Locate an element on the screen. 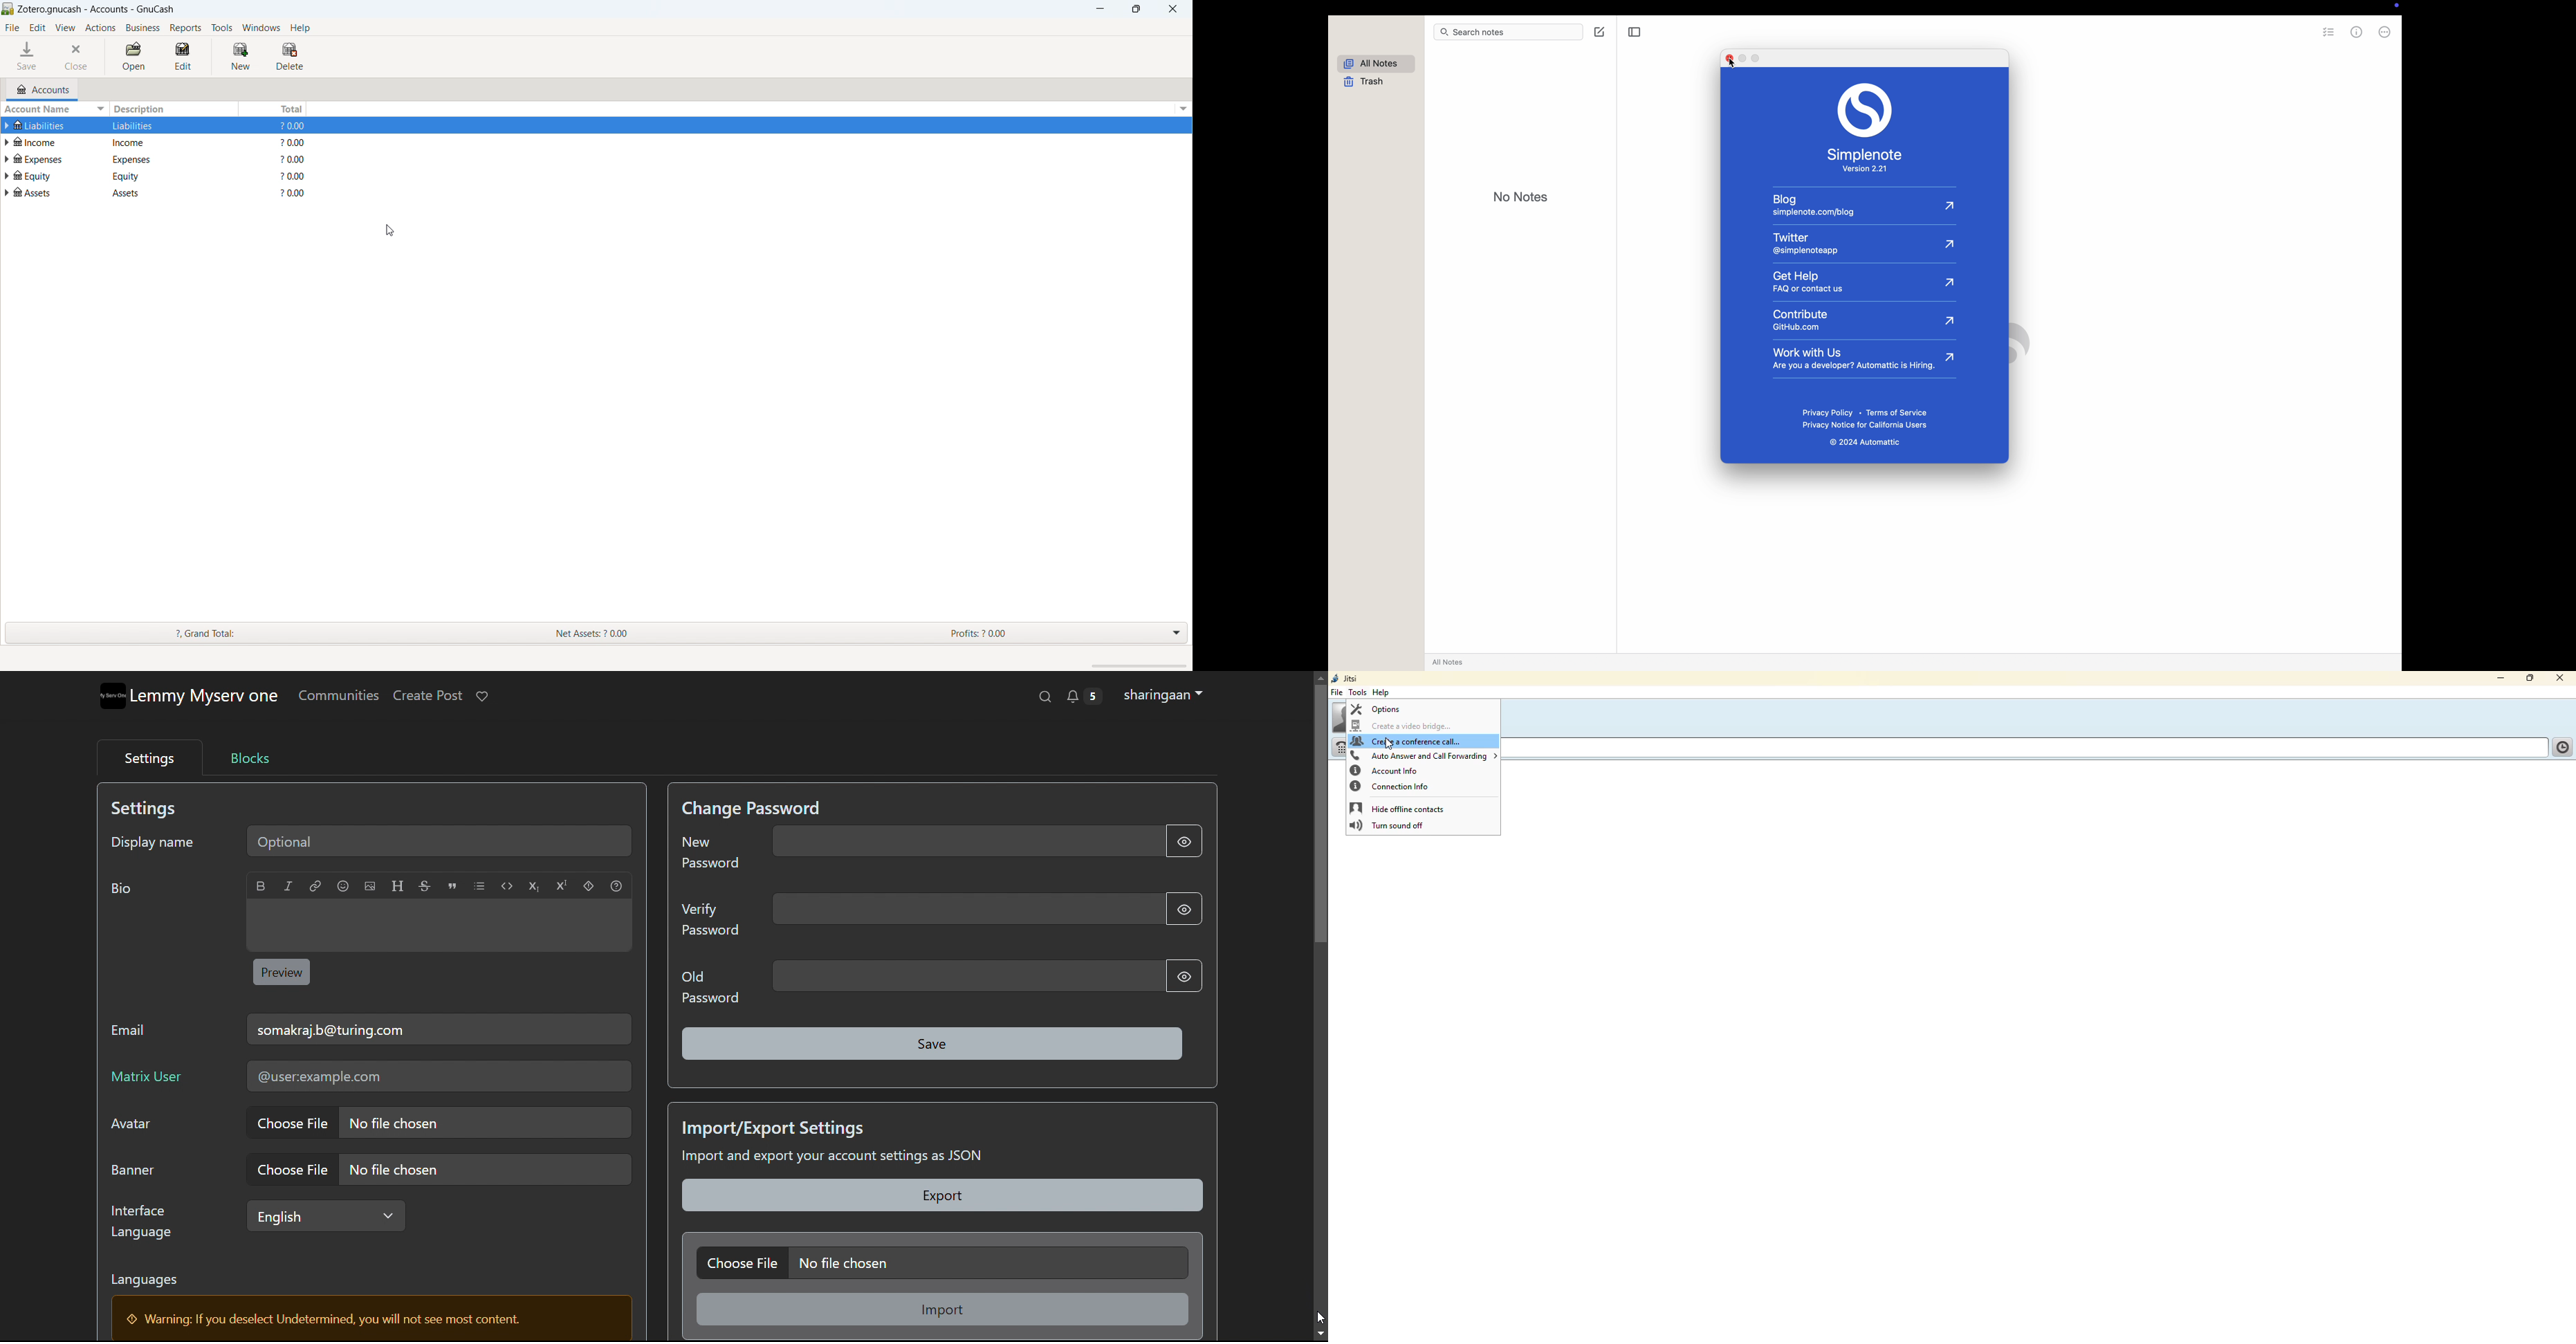 The width and height of the screenshot is (2576, 1344). expenses is located at coordinates (143, 158).